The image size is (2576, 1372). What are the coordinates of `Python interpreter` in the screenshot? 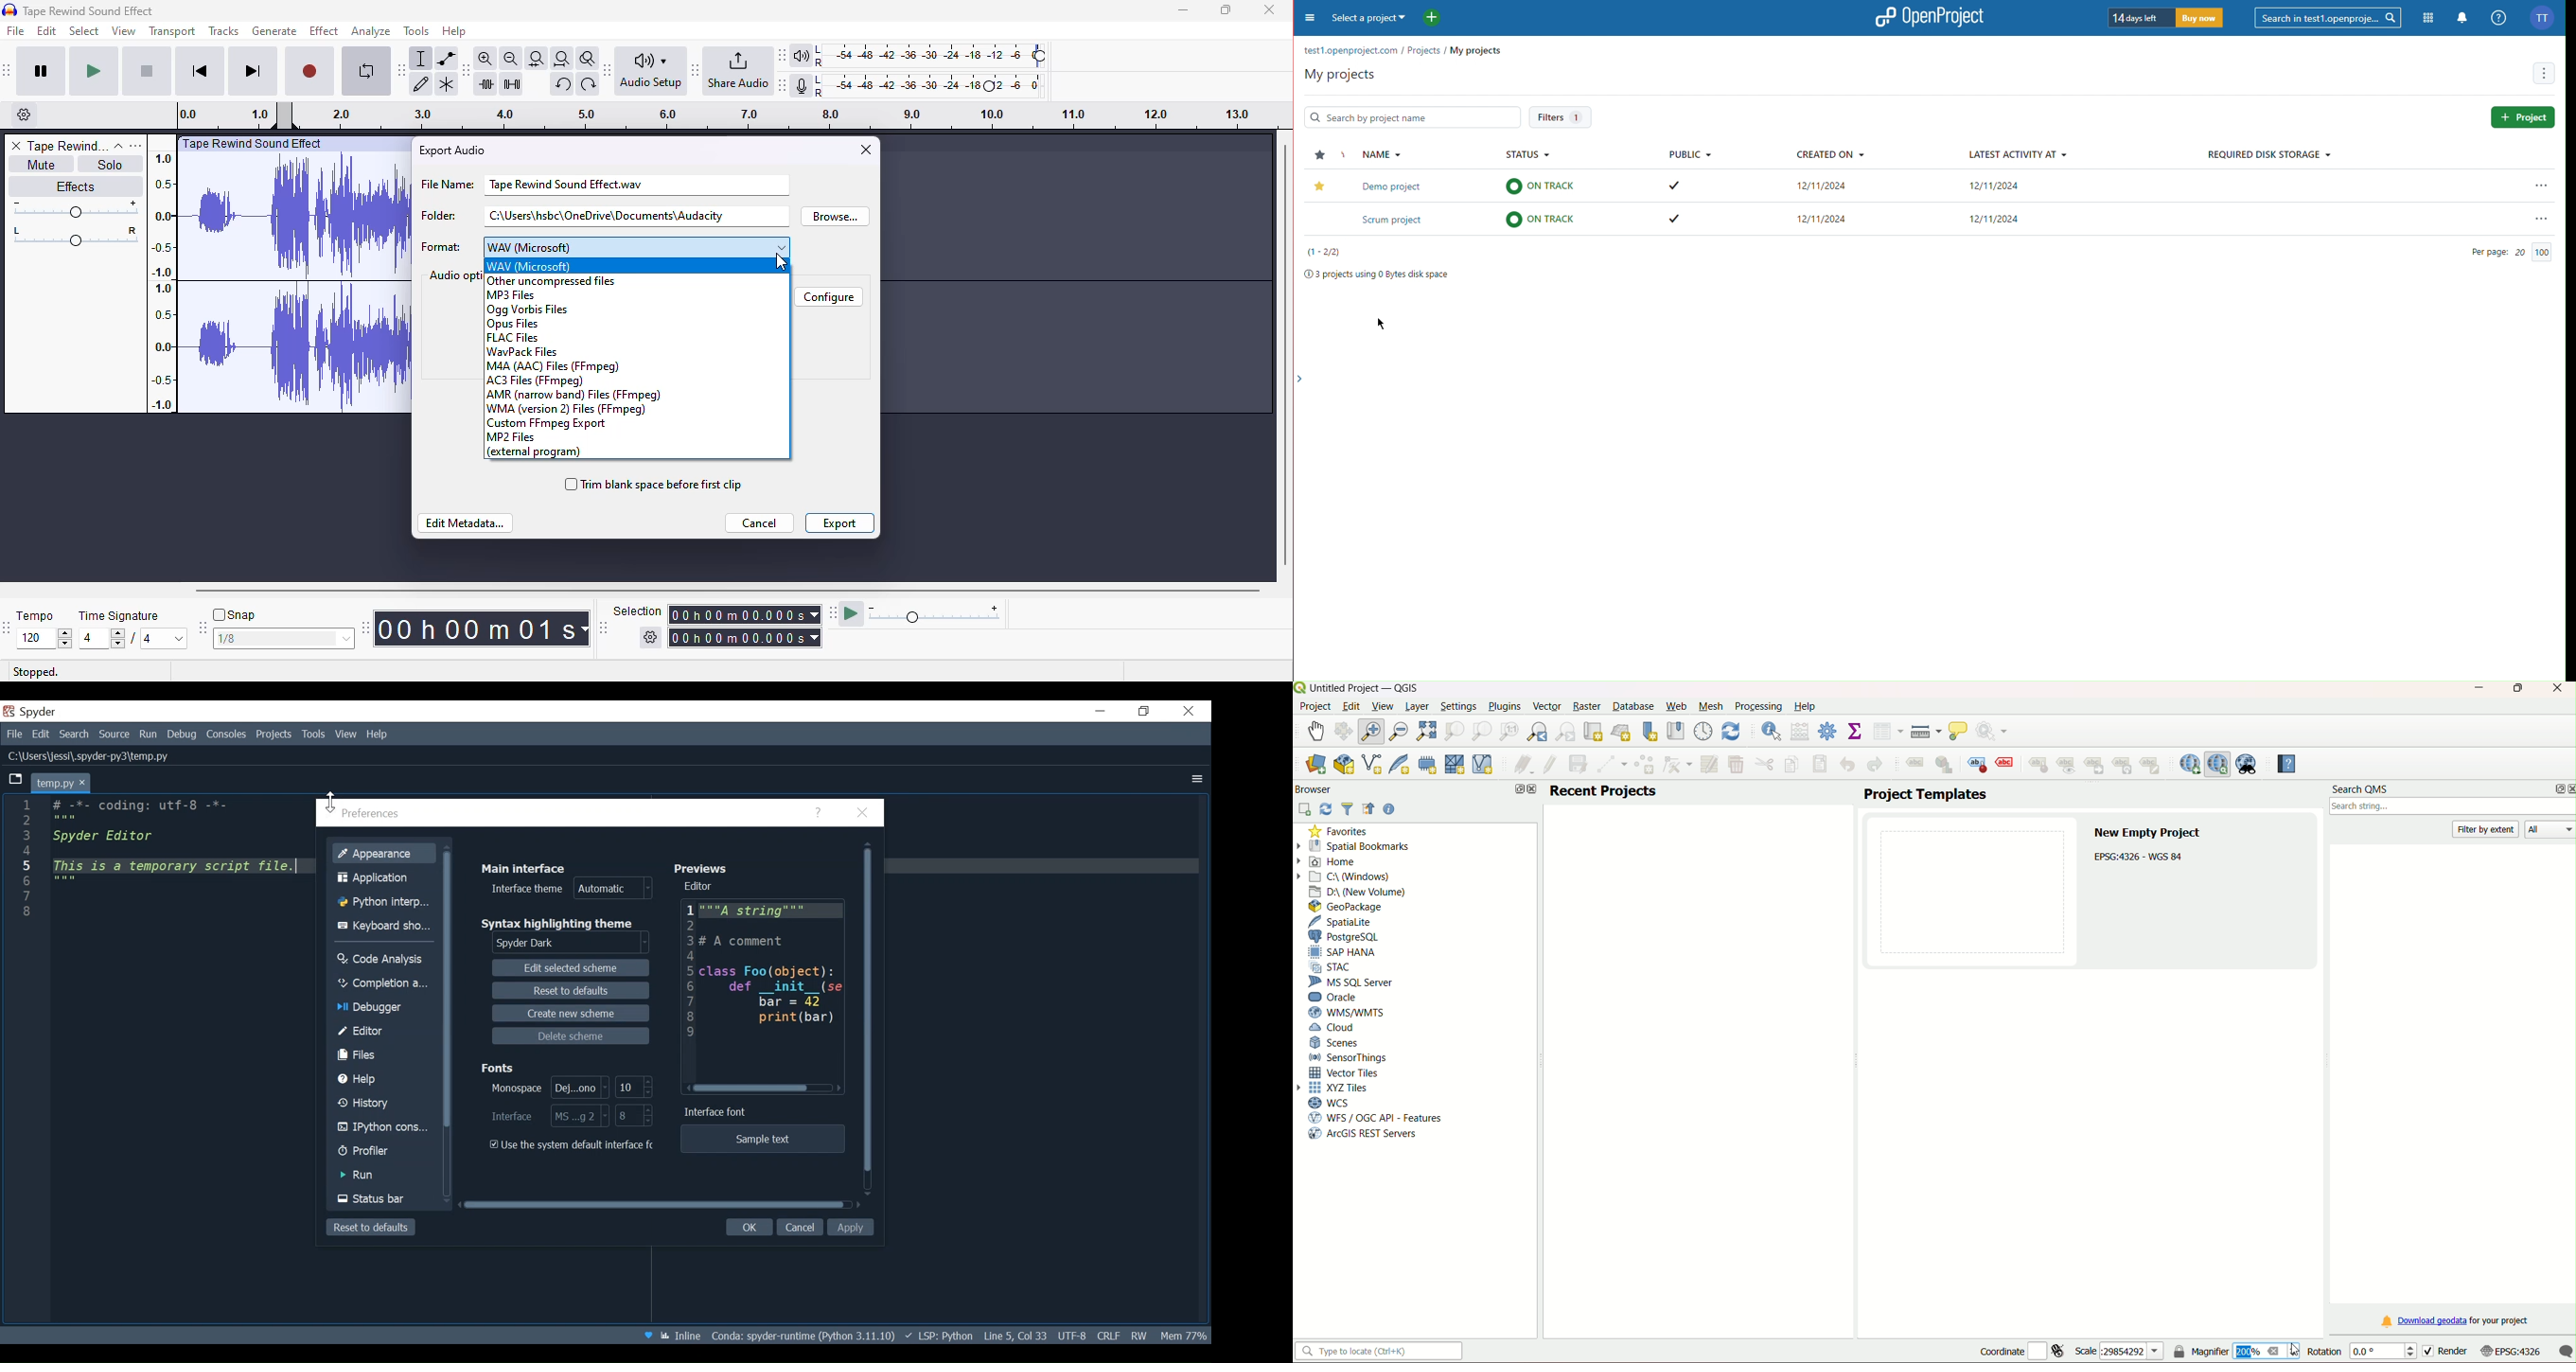 It's located at (384, 902).